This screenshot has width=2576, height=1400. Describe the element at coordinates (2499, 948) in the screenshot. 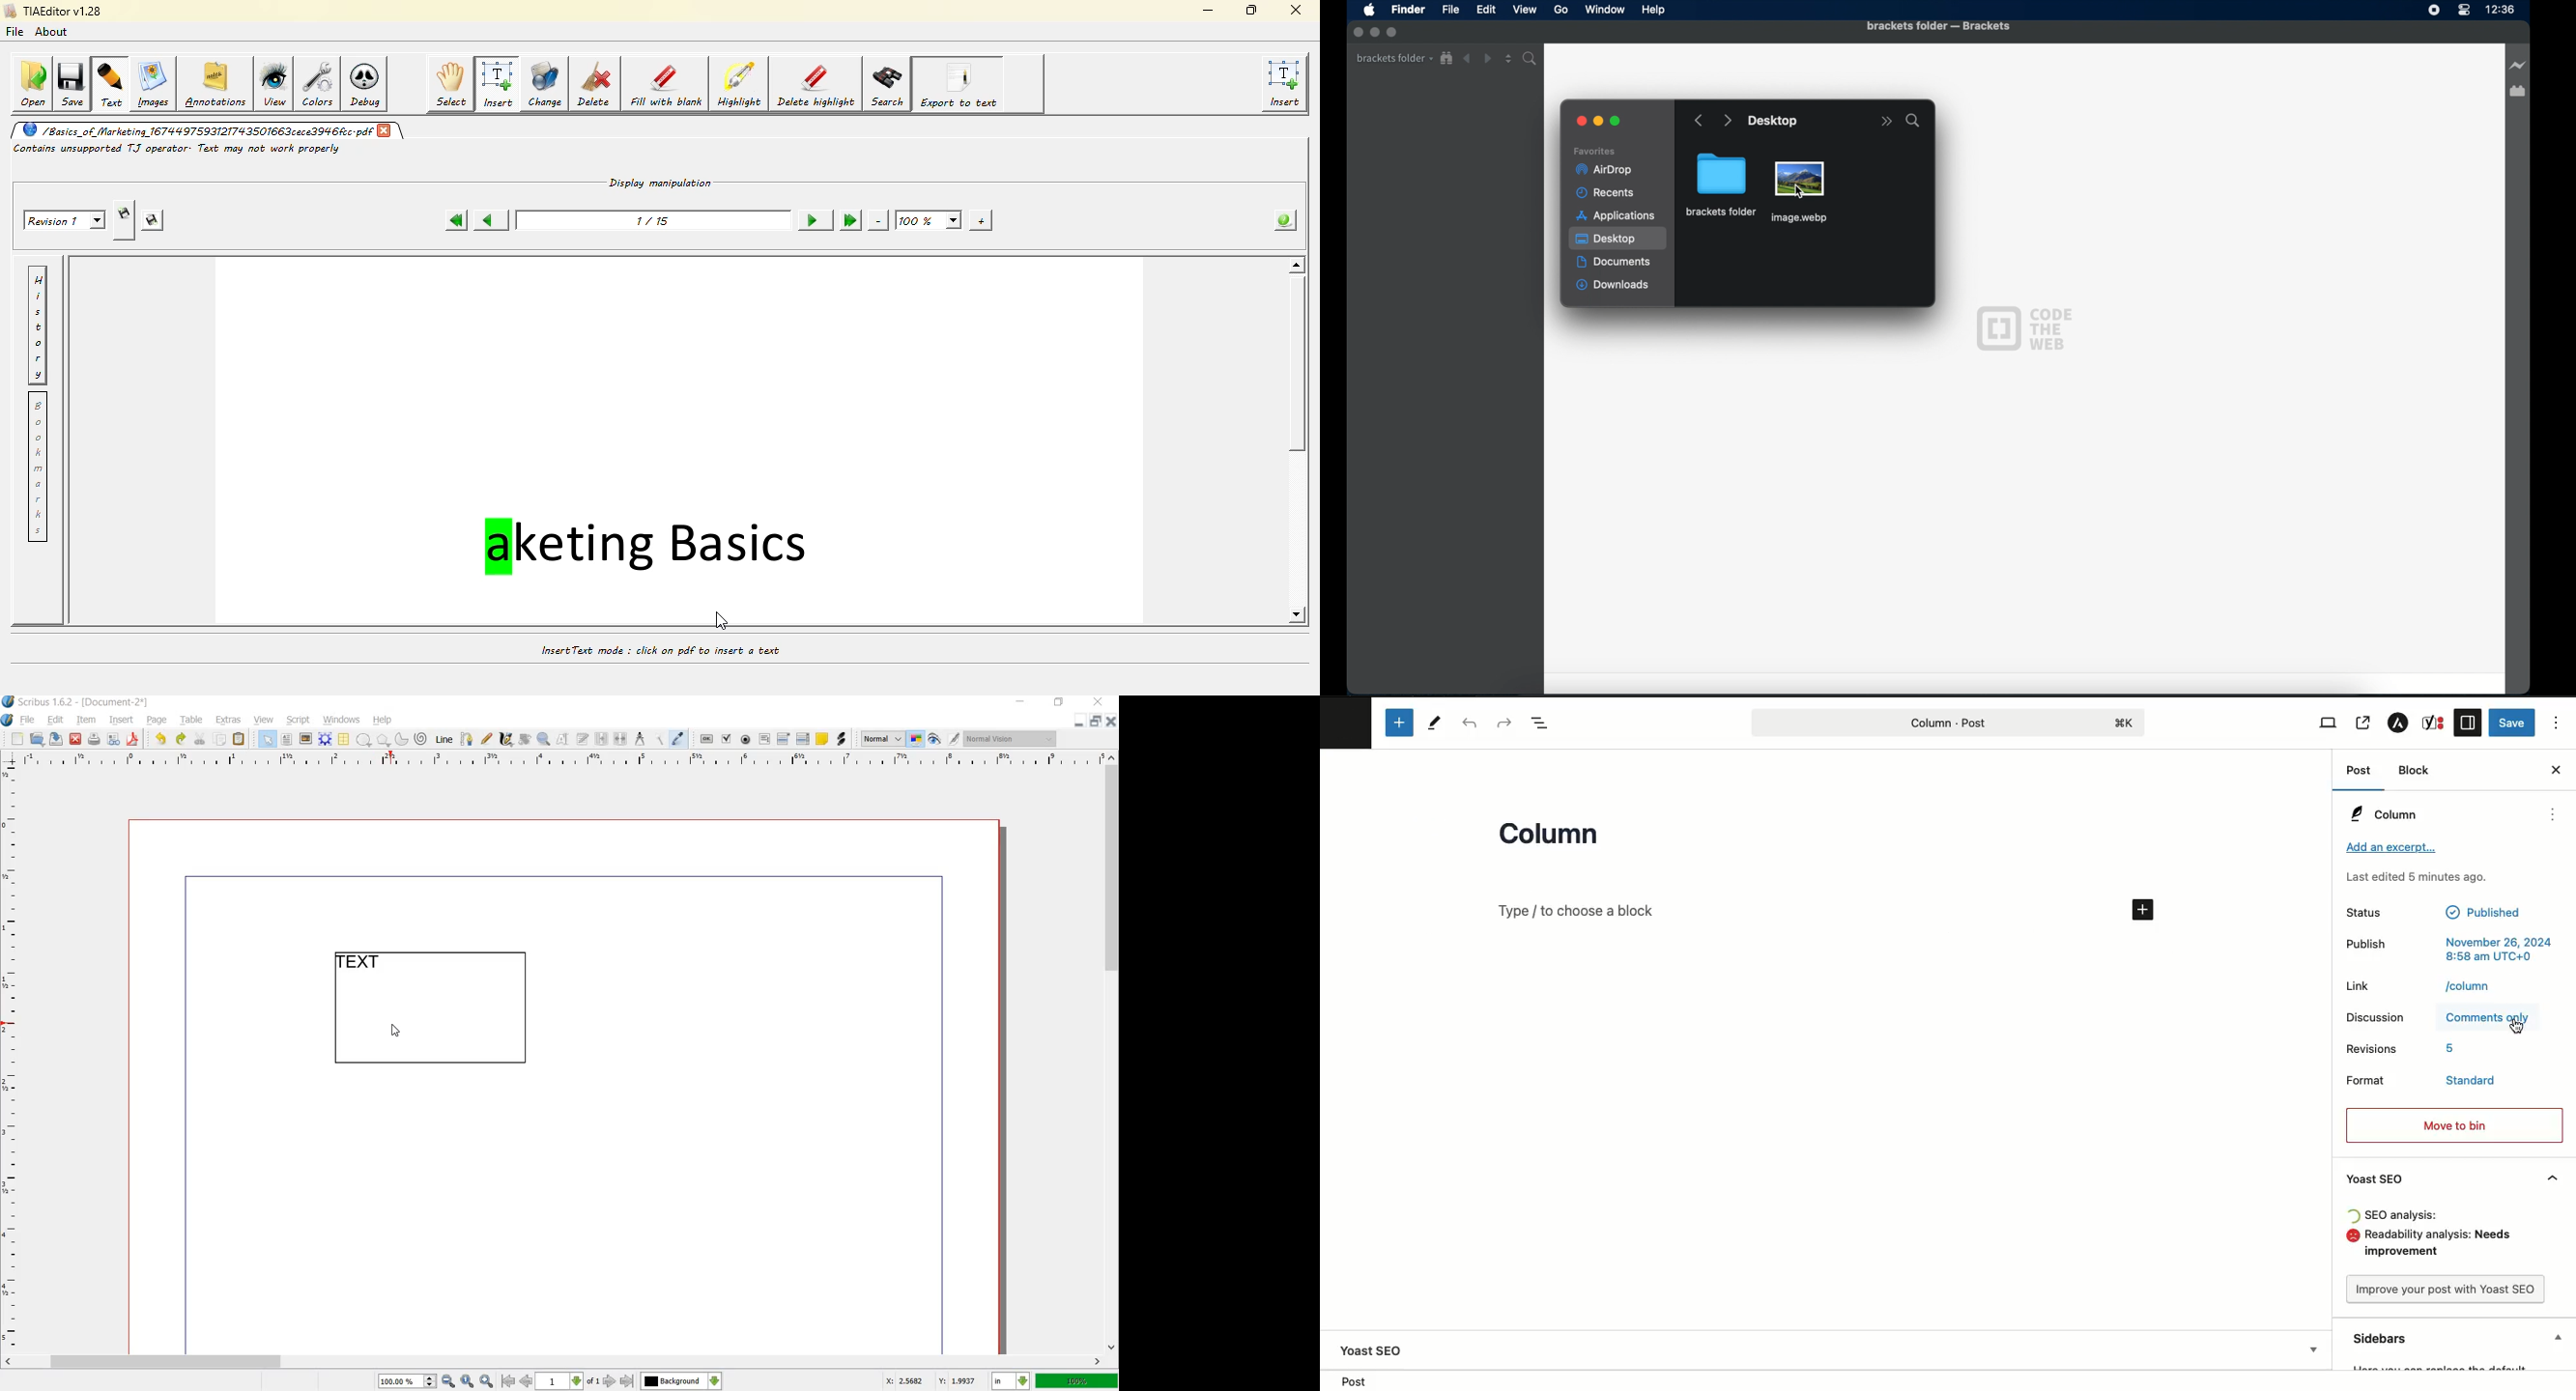

I see `text` at that location.